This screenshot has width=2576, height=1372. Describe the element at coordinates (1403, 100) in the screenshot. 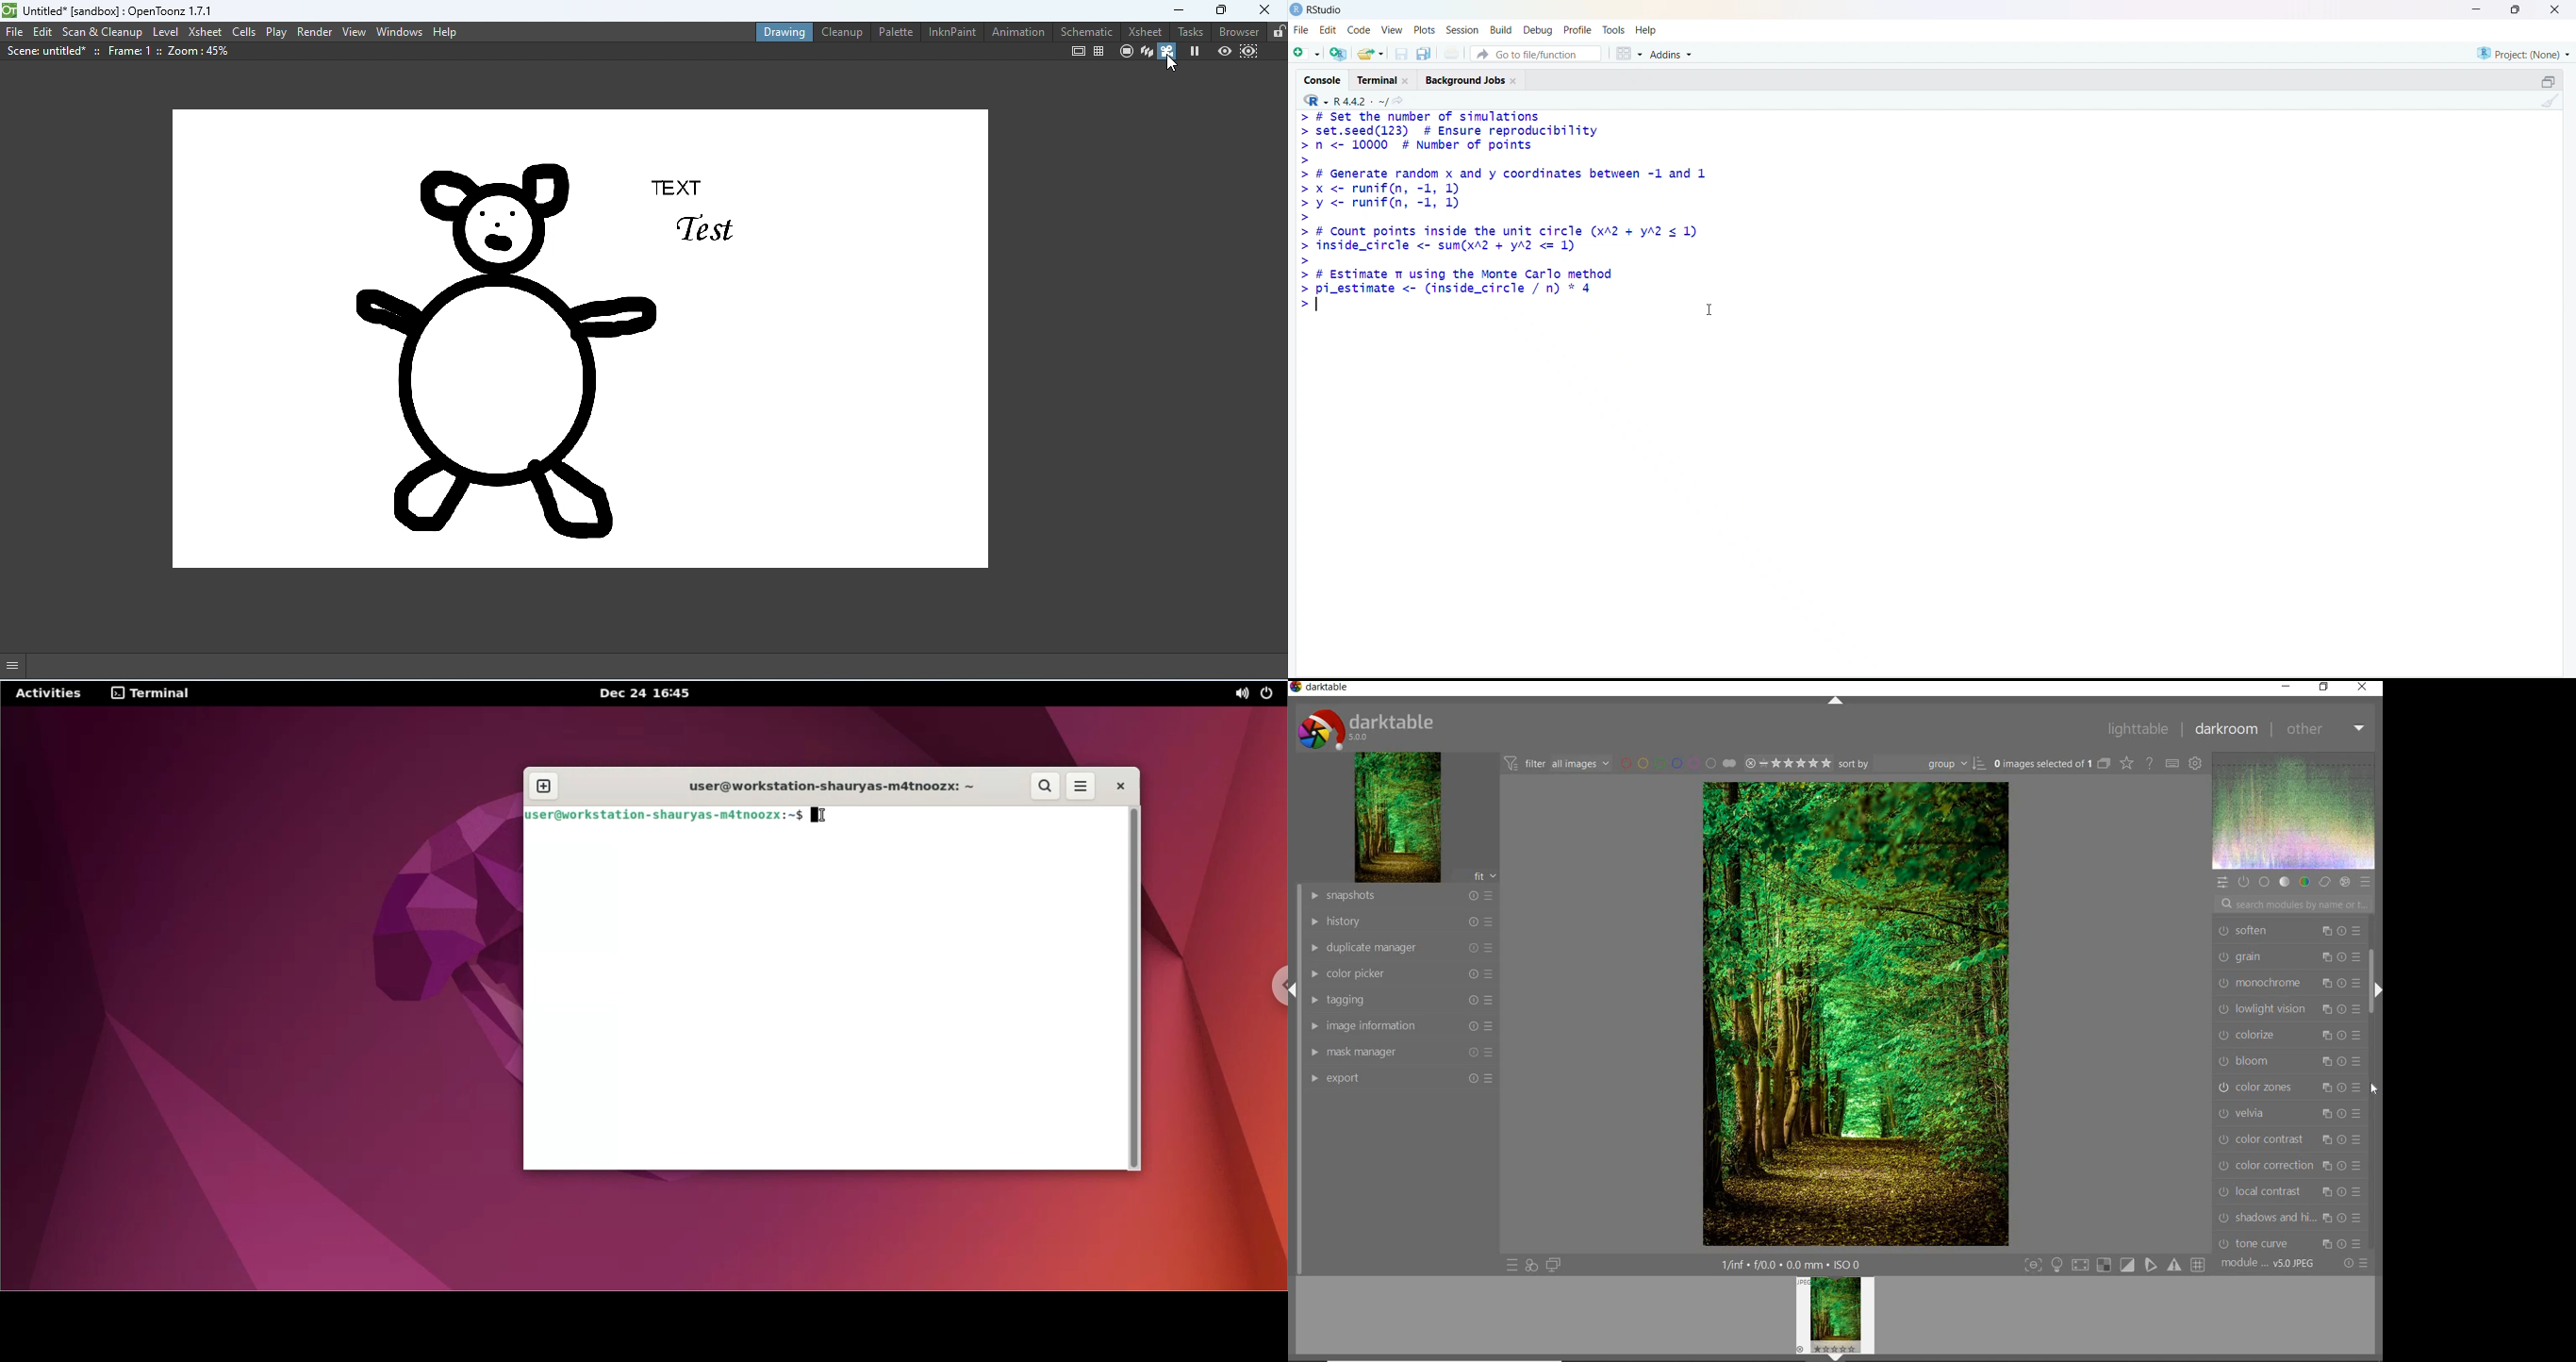

I see `View the current working directory` at that location.